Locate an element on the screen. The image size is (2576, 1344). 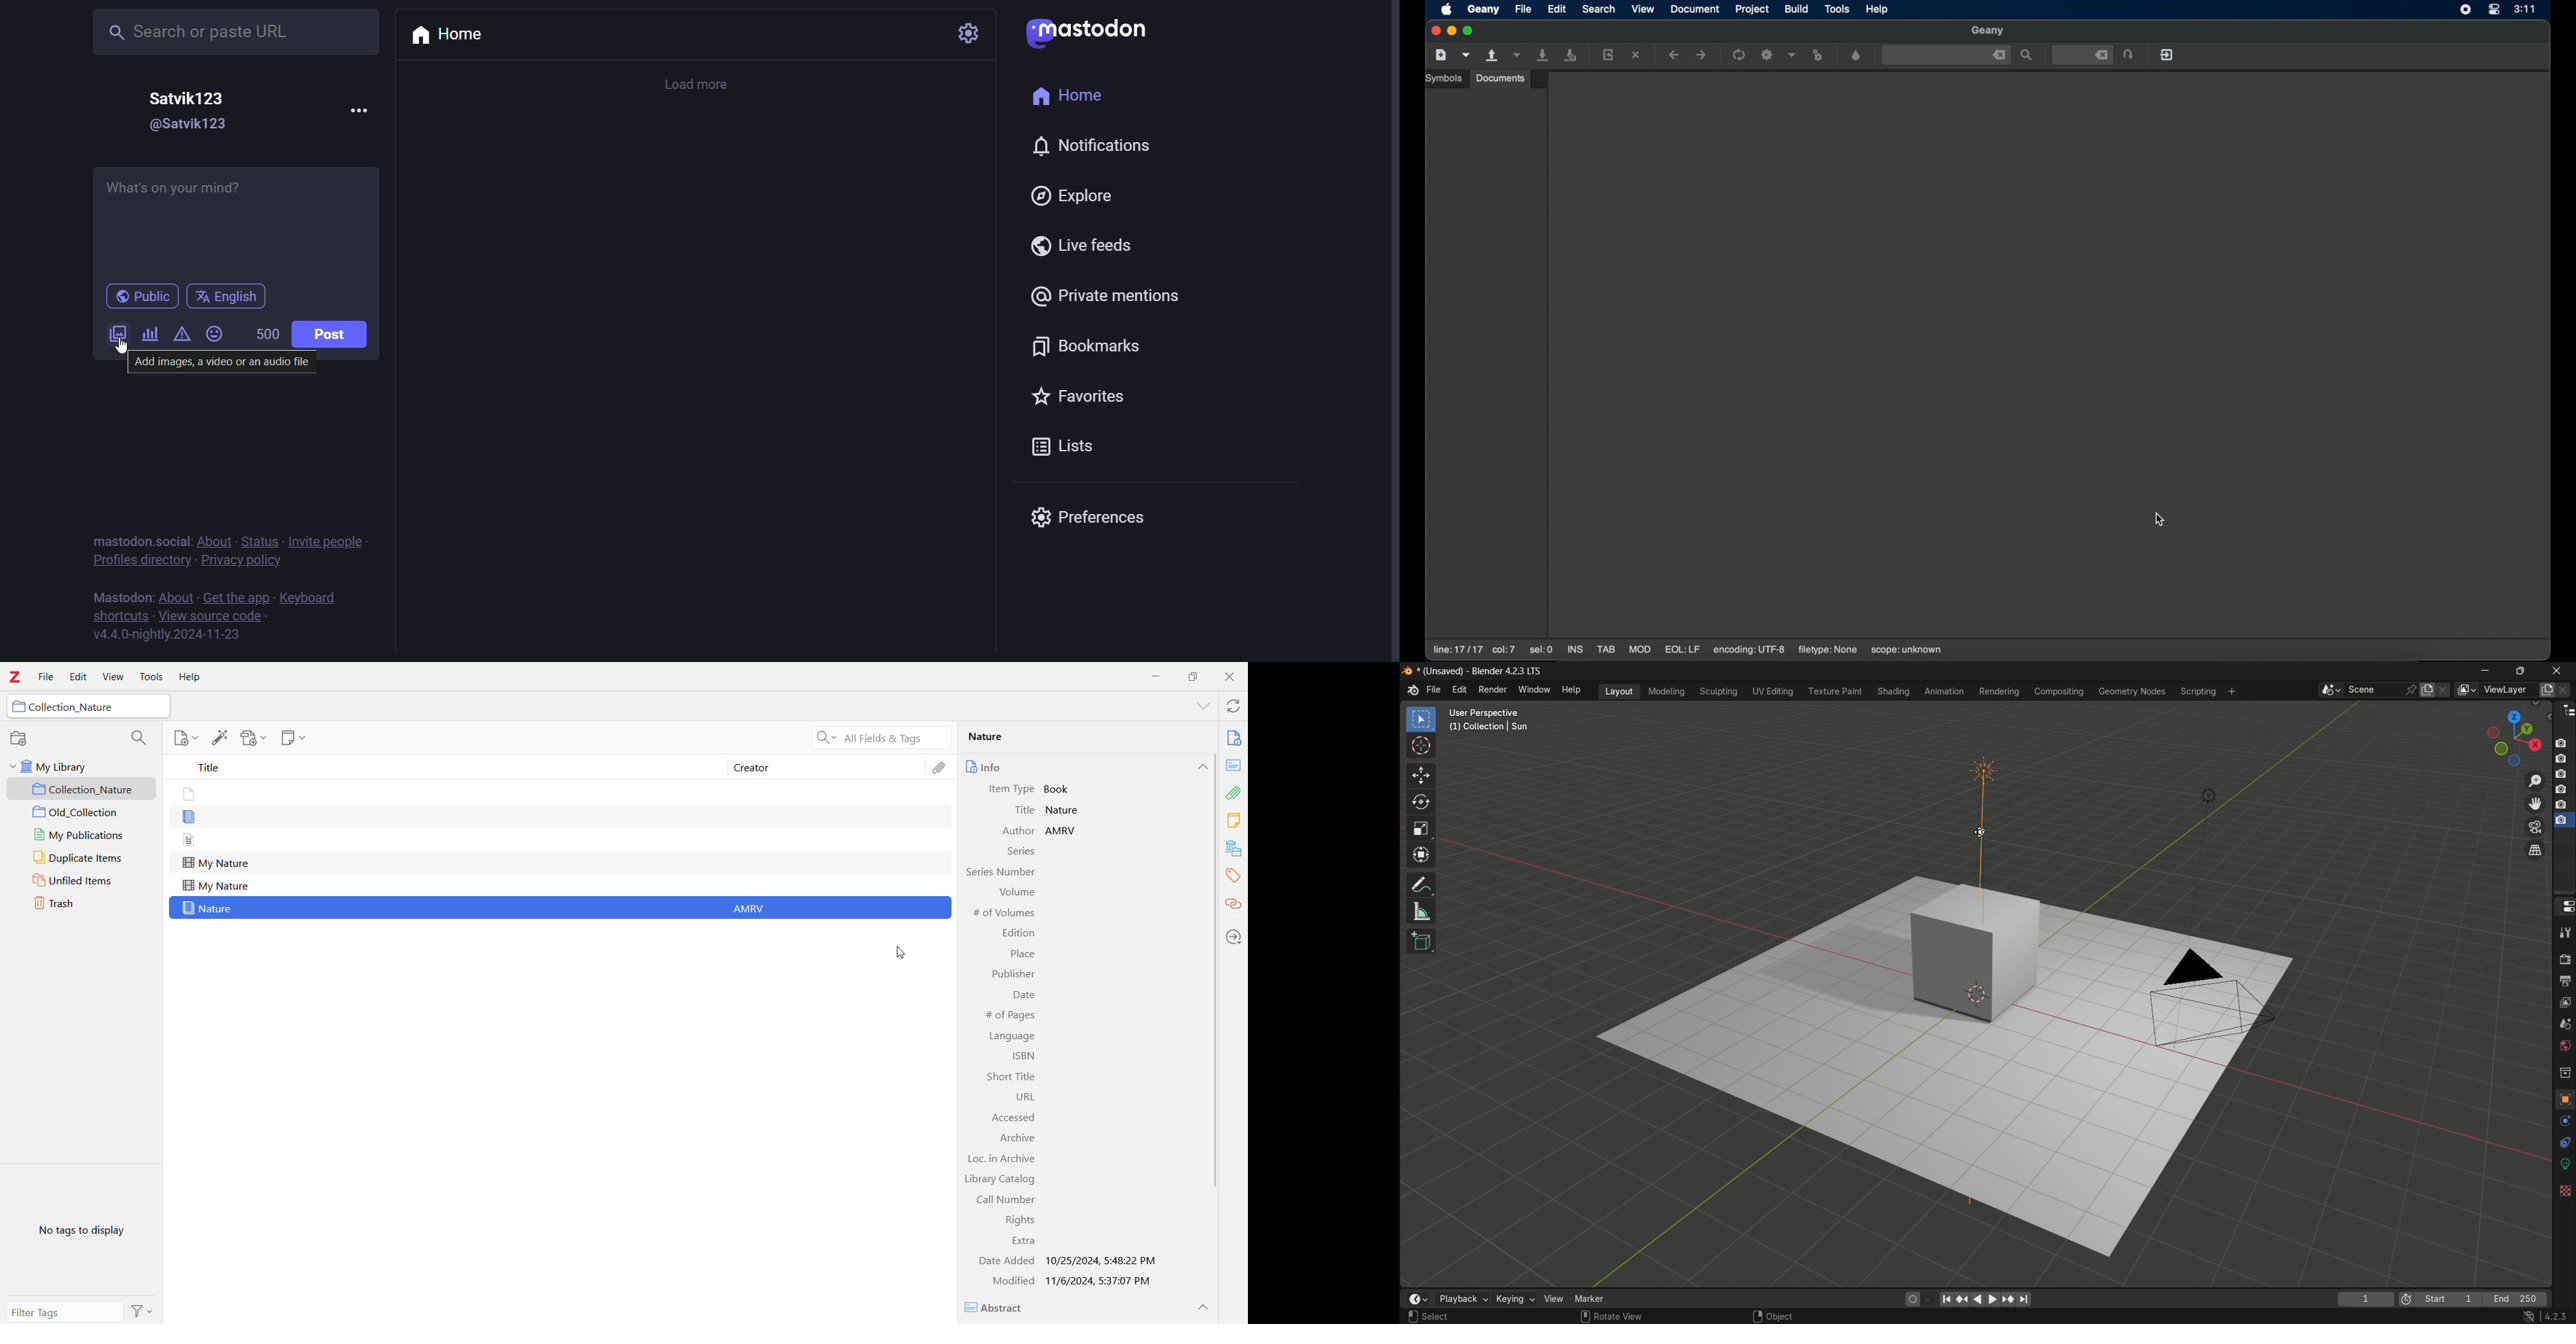
List All Tabs is located at coordinates (1199, 708).